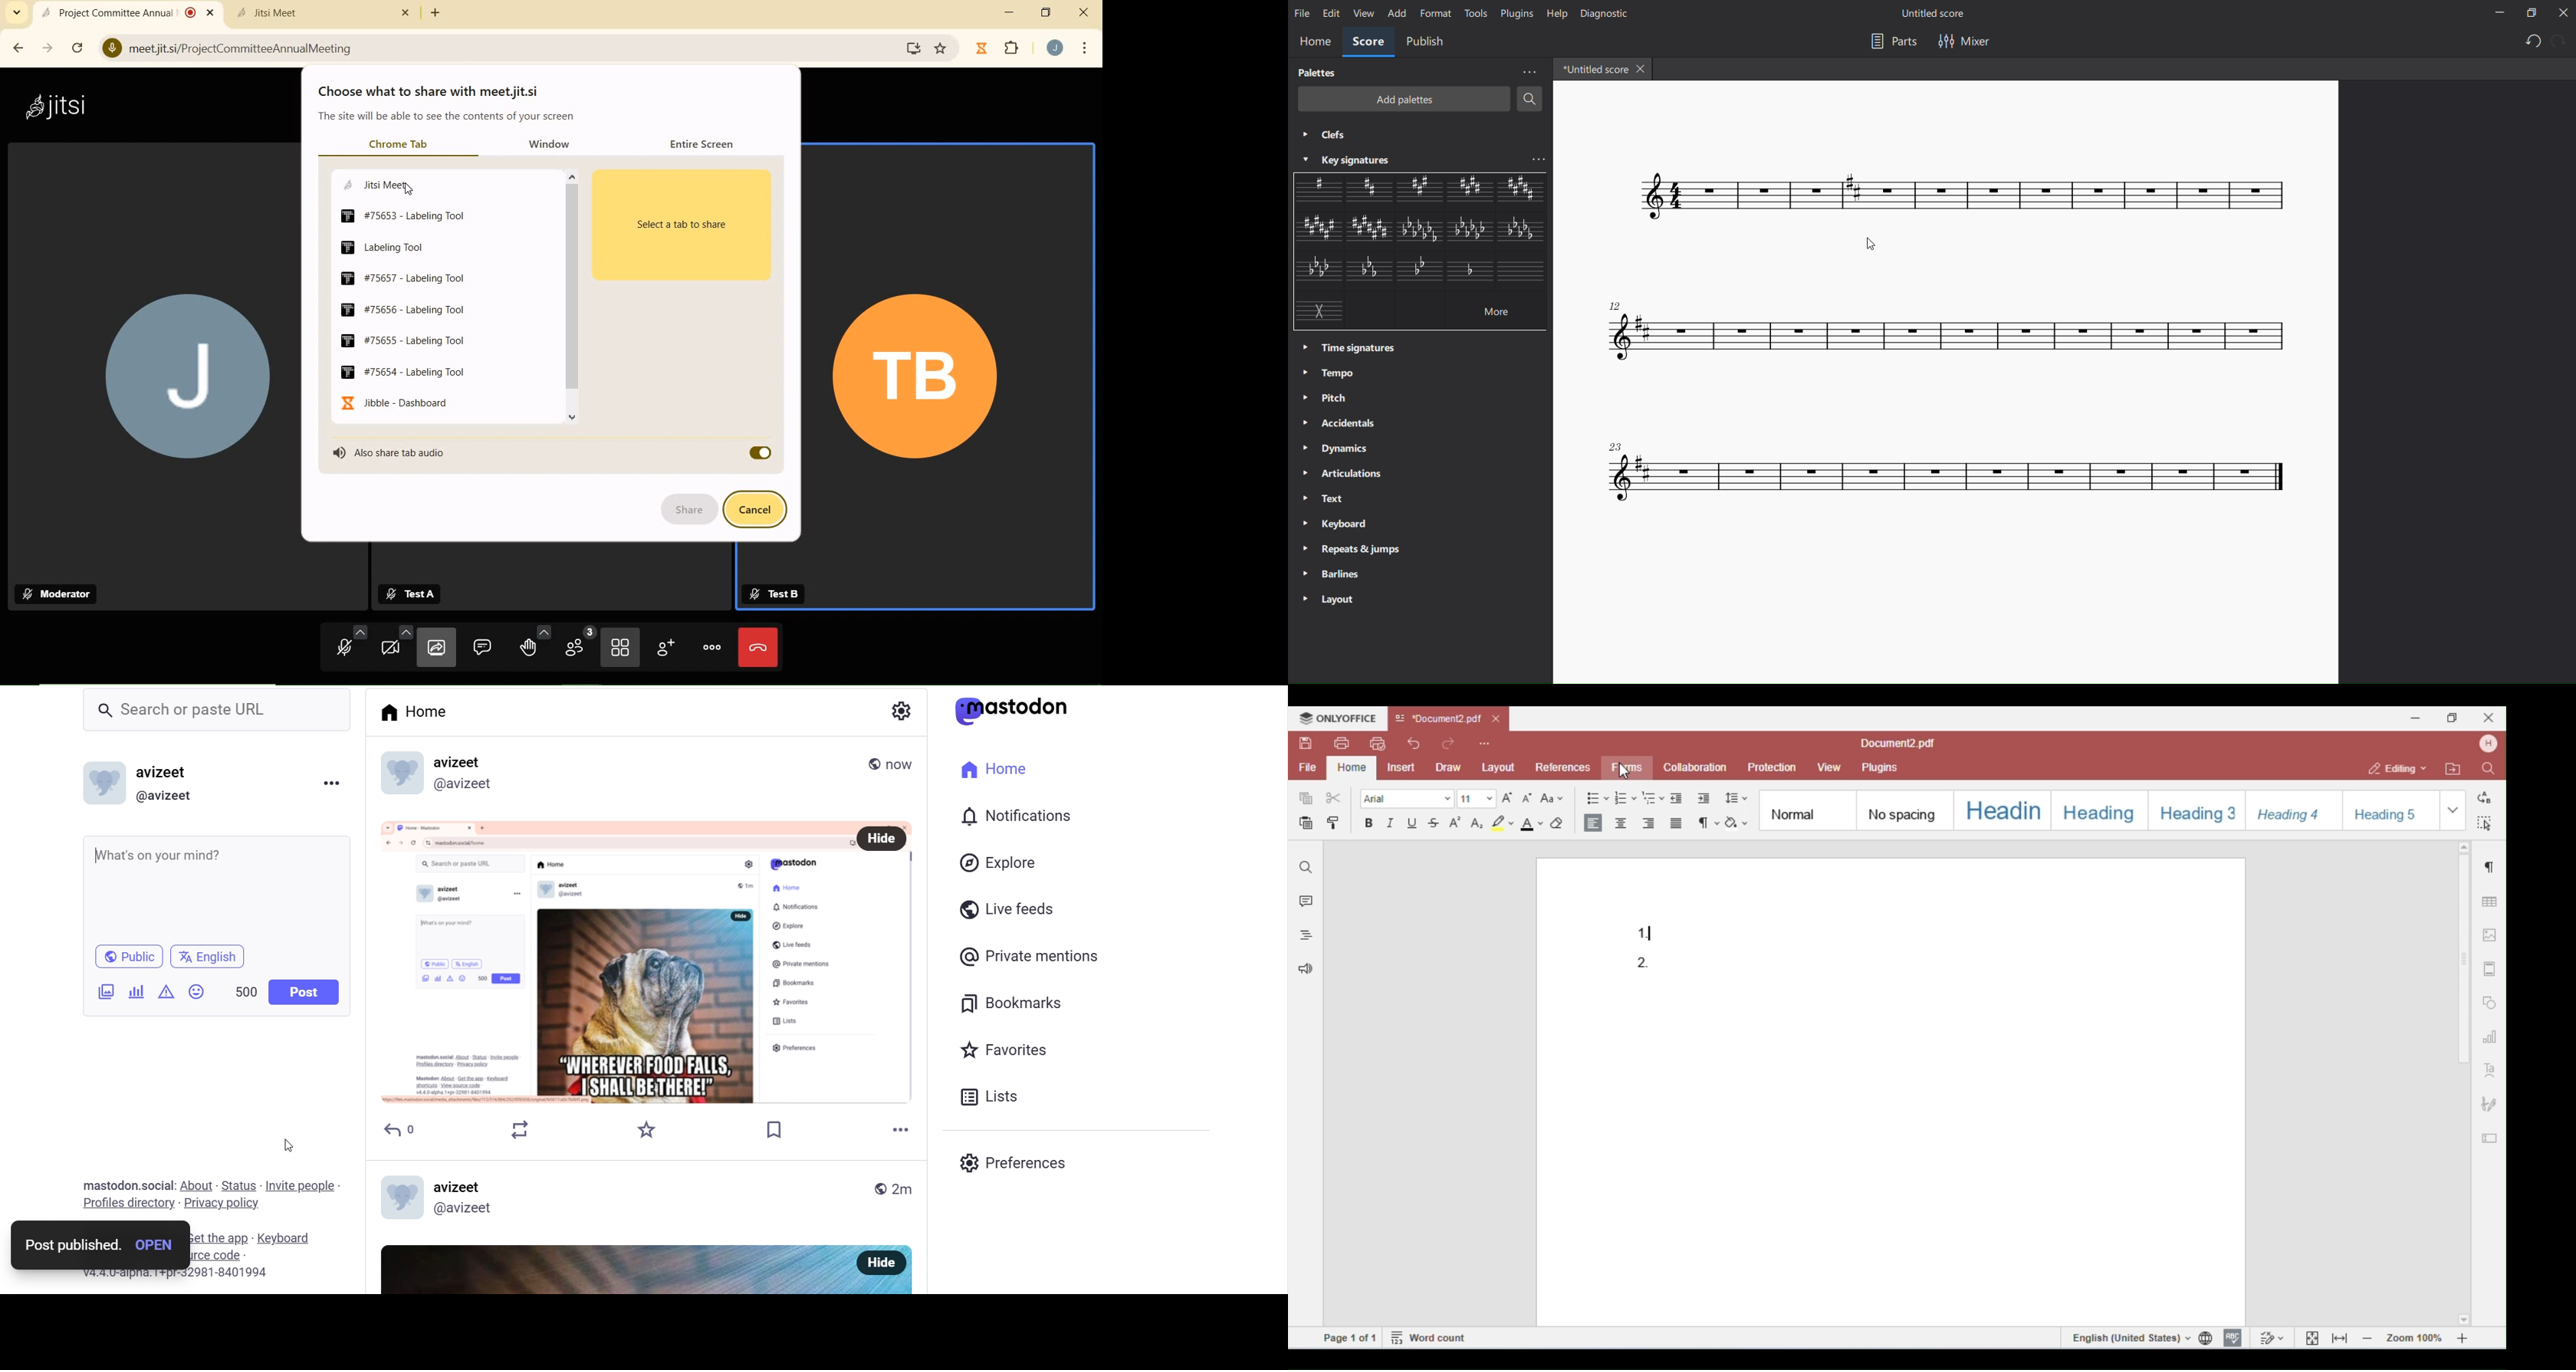  What do you see at coordinates (423, 712) in the screenshot?
I see `Home` at bounding box center [423, 712].